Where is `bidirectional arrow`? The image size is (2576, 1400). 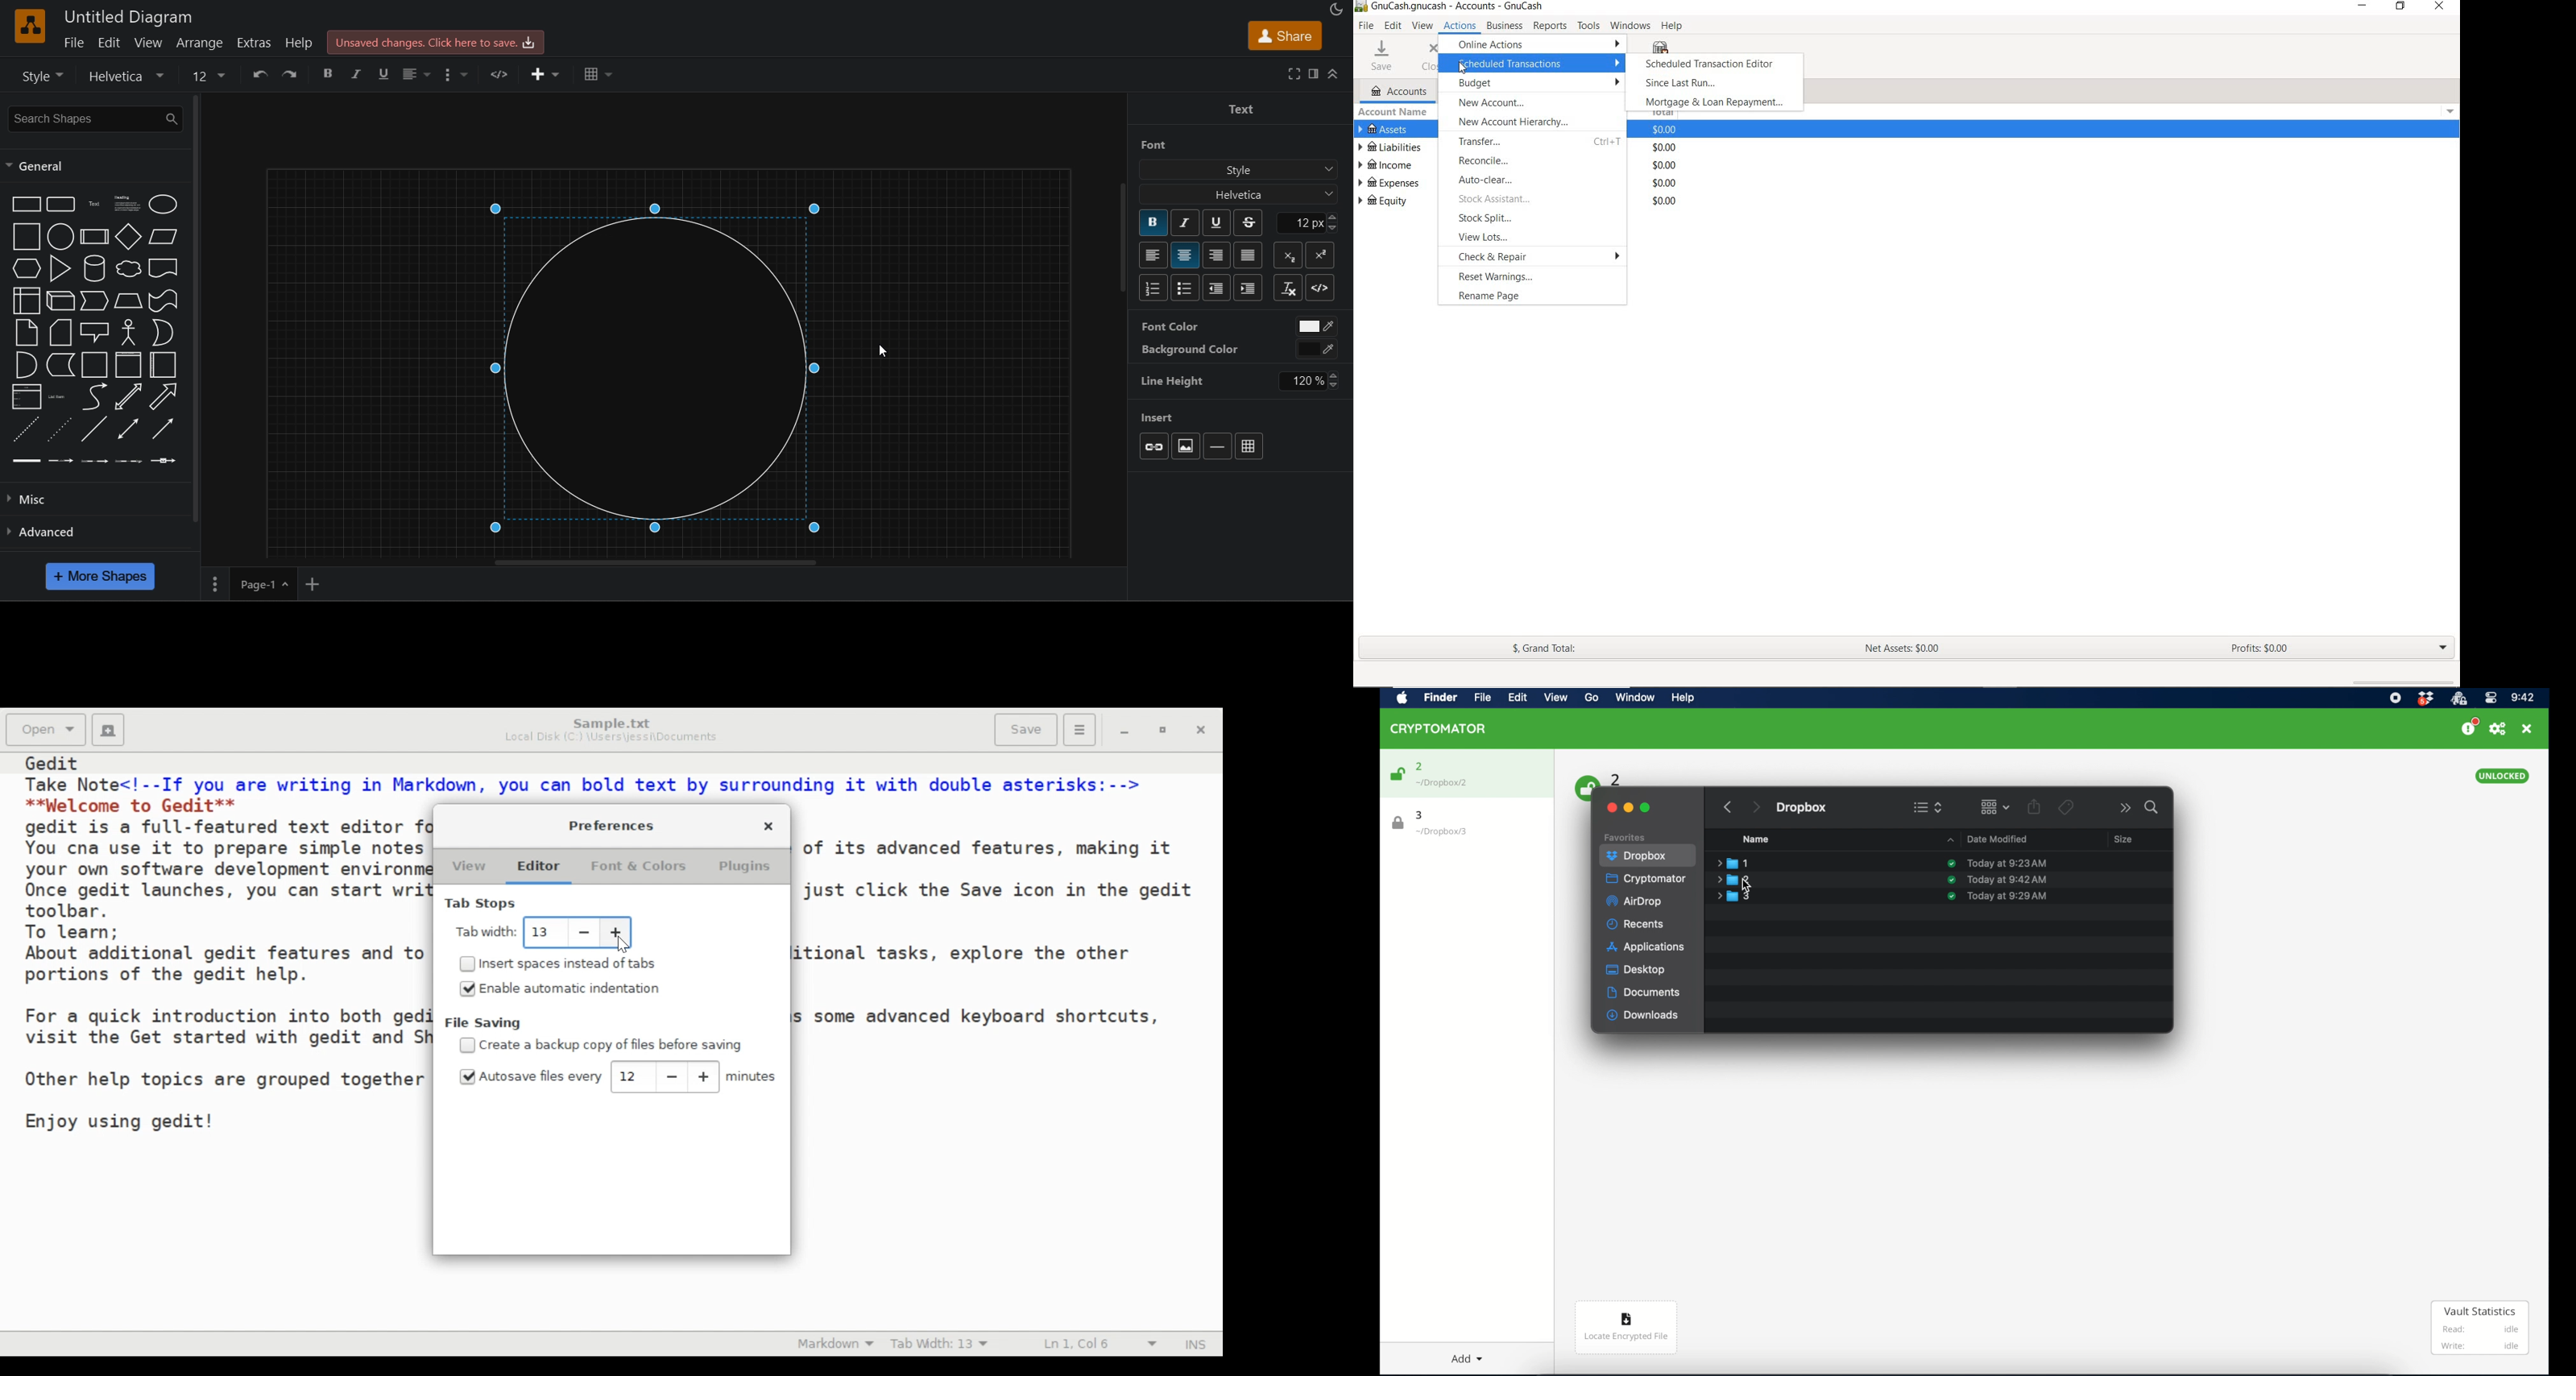
bidirectional arrow is located at coordinates (128, 397).